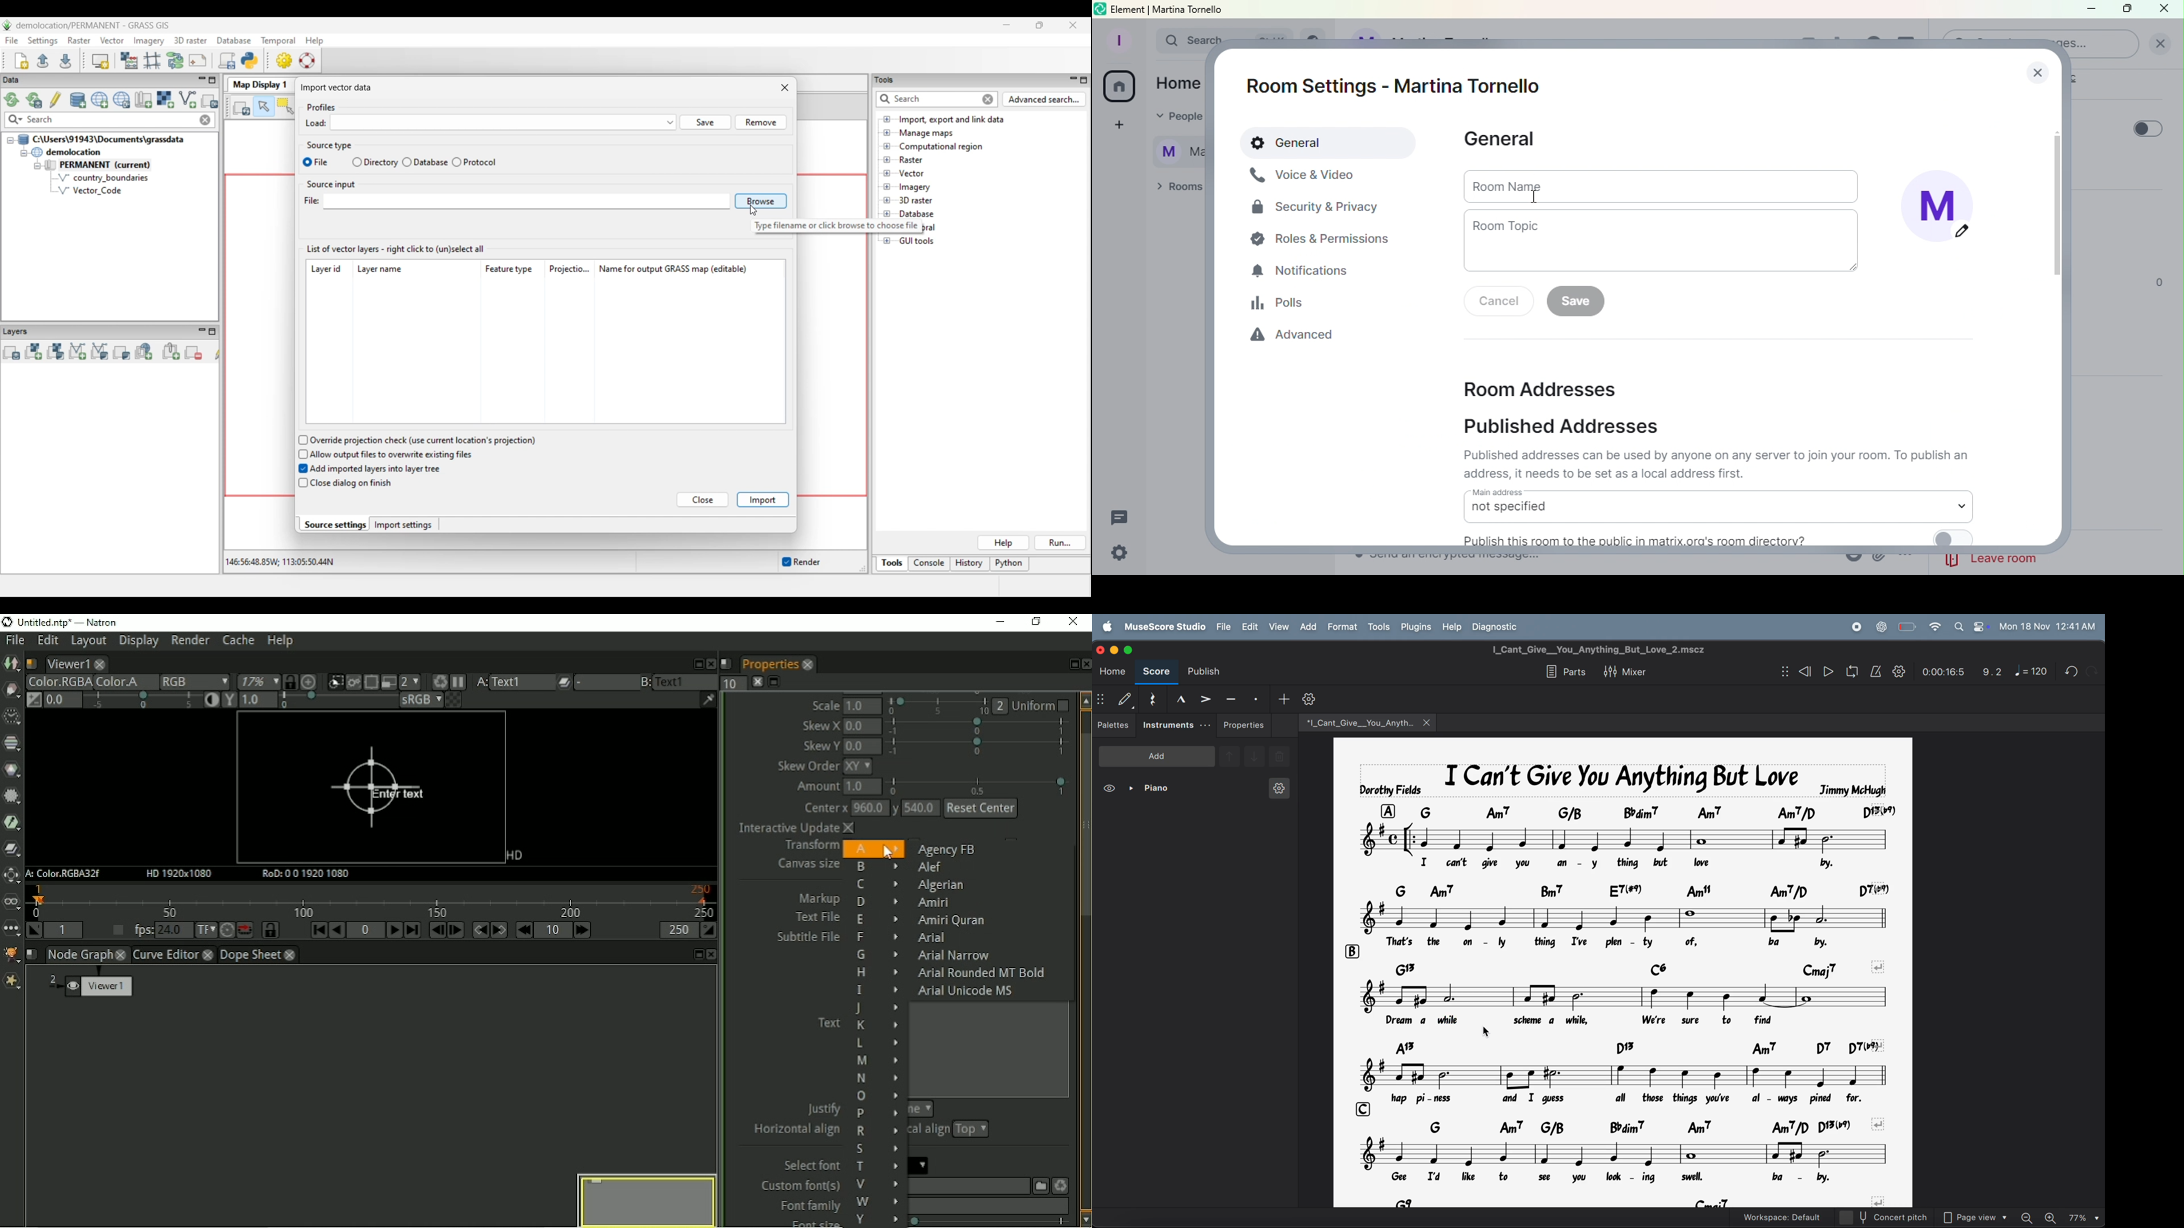 The width and height of the screenshot is (2184, 1232). What do you see at coordinates (2050, 626) in the screenshot?
I see `date and time` at bounding box center [2050, 626].